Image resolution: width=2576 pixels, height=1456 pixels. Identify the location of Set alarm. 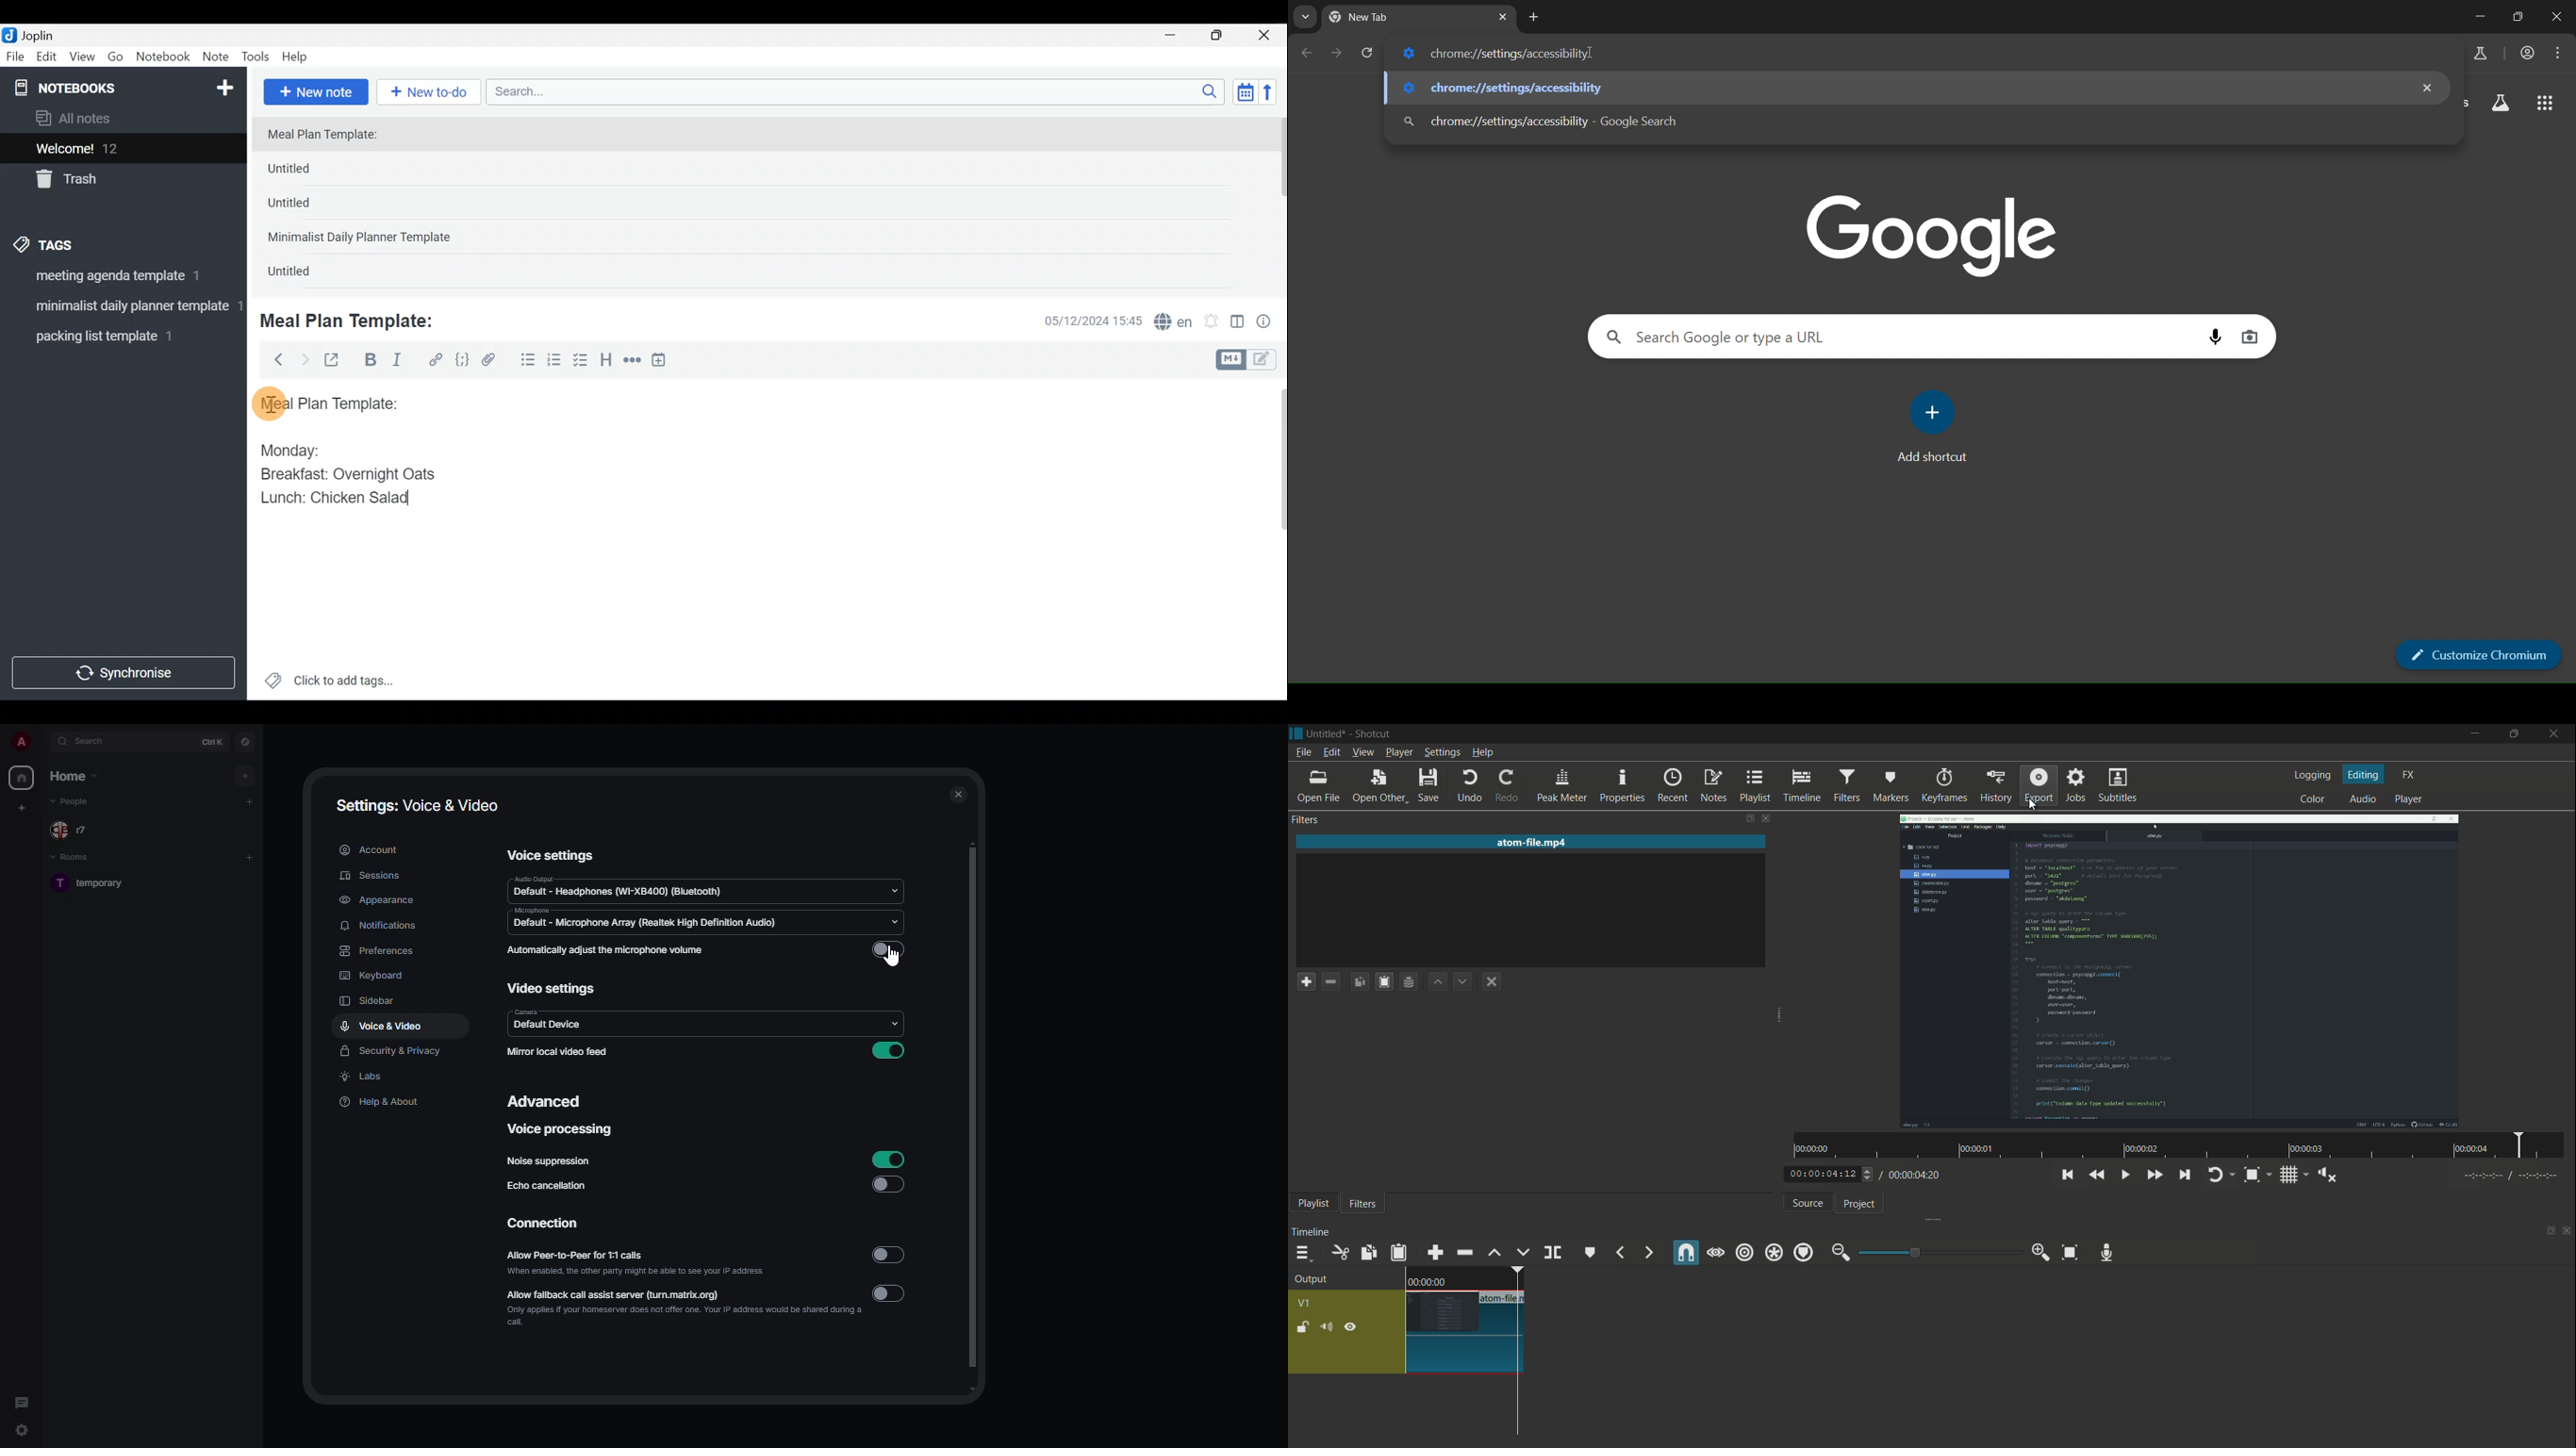
(1212, 322).